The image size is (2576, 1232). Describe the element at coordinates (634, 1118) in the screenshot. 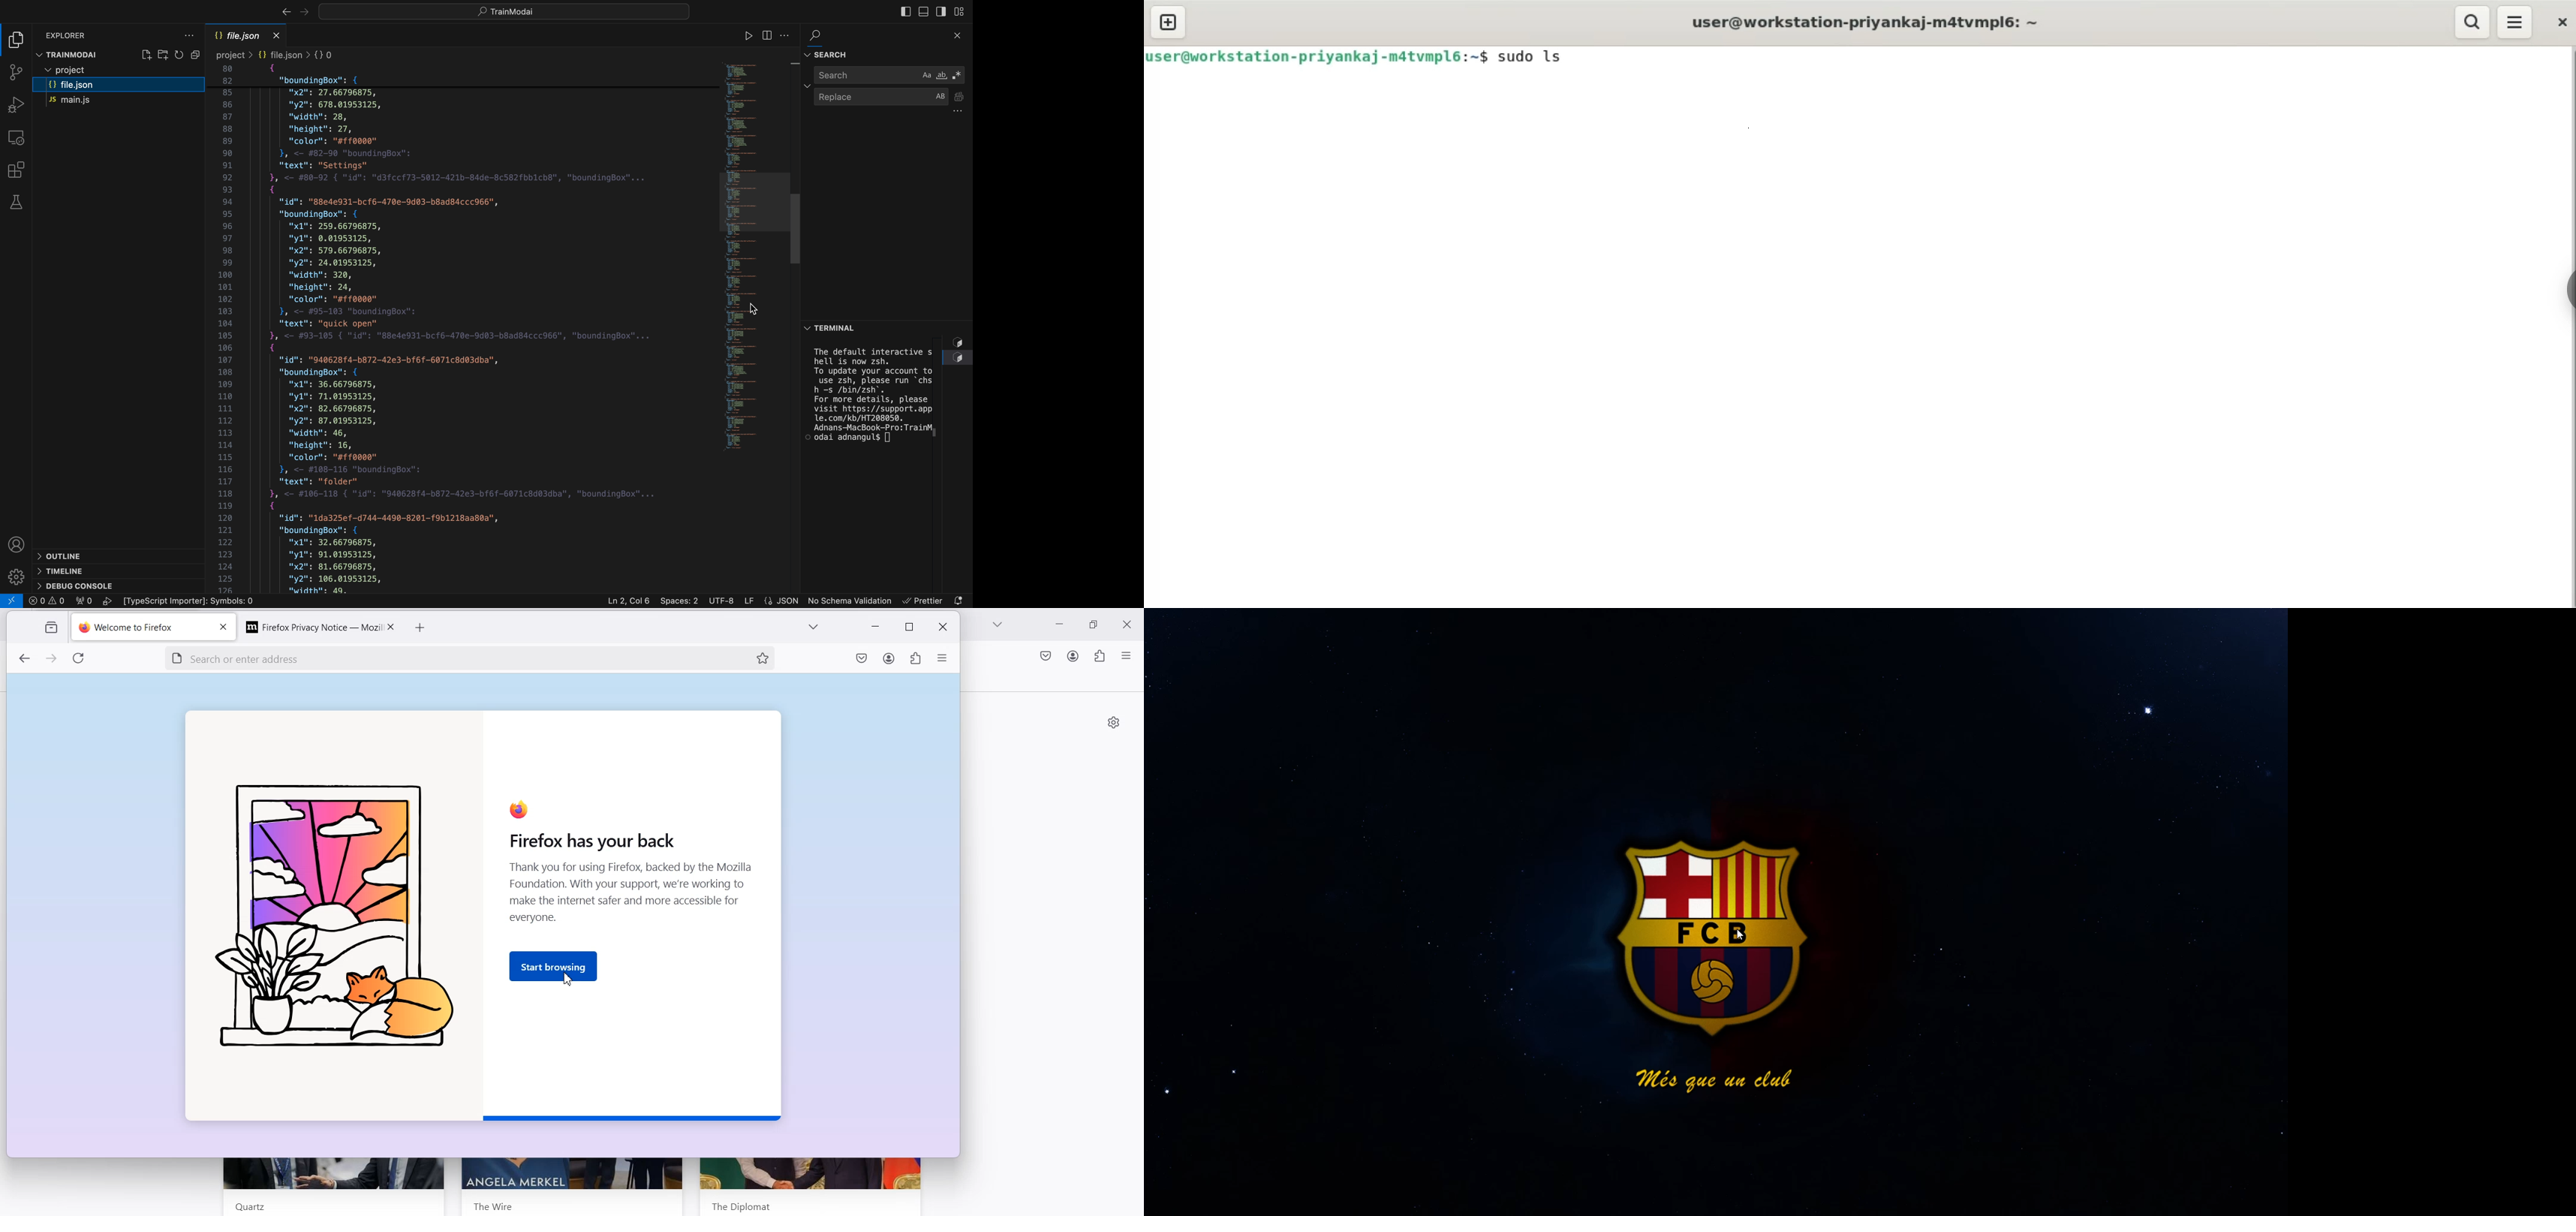

I see `Horizontal Bar displaying completion status` at that location.